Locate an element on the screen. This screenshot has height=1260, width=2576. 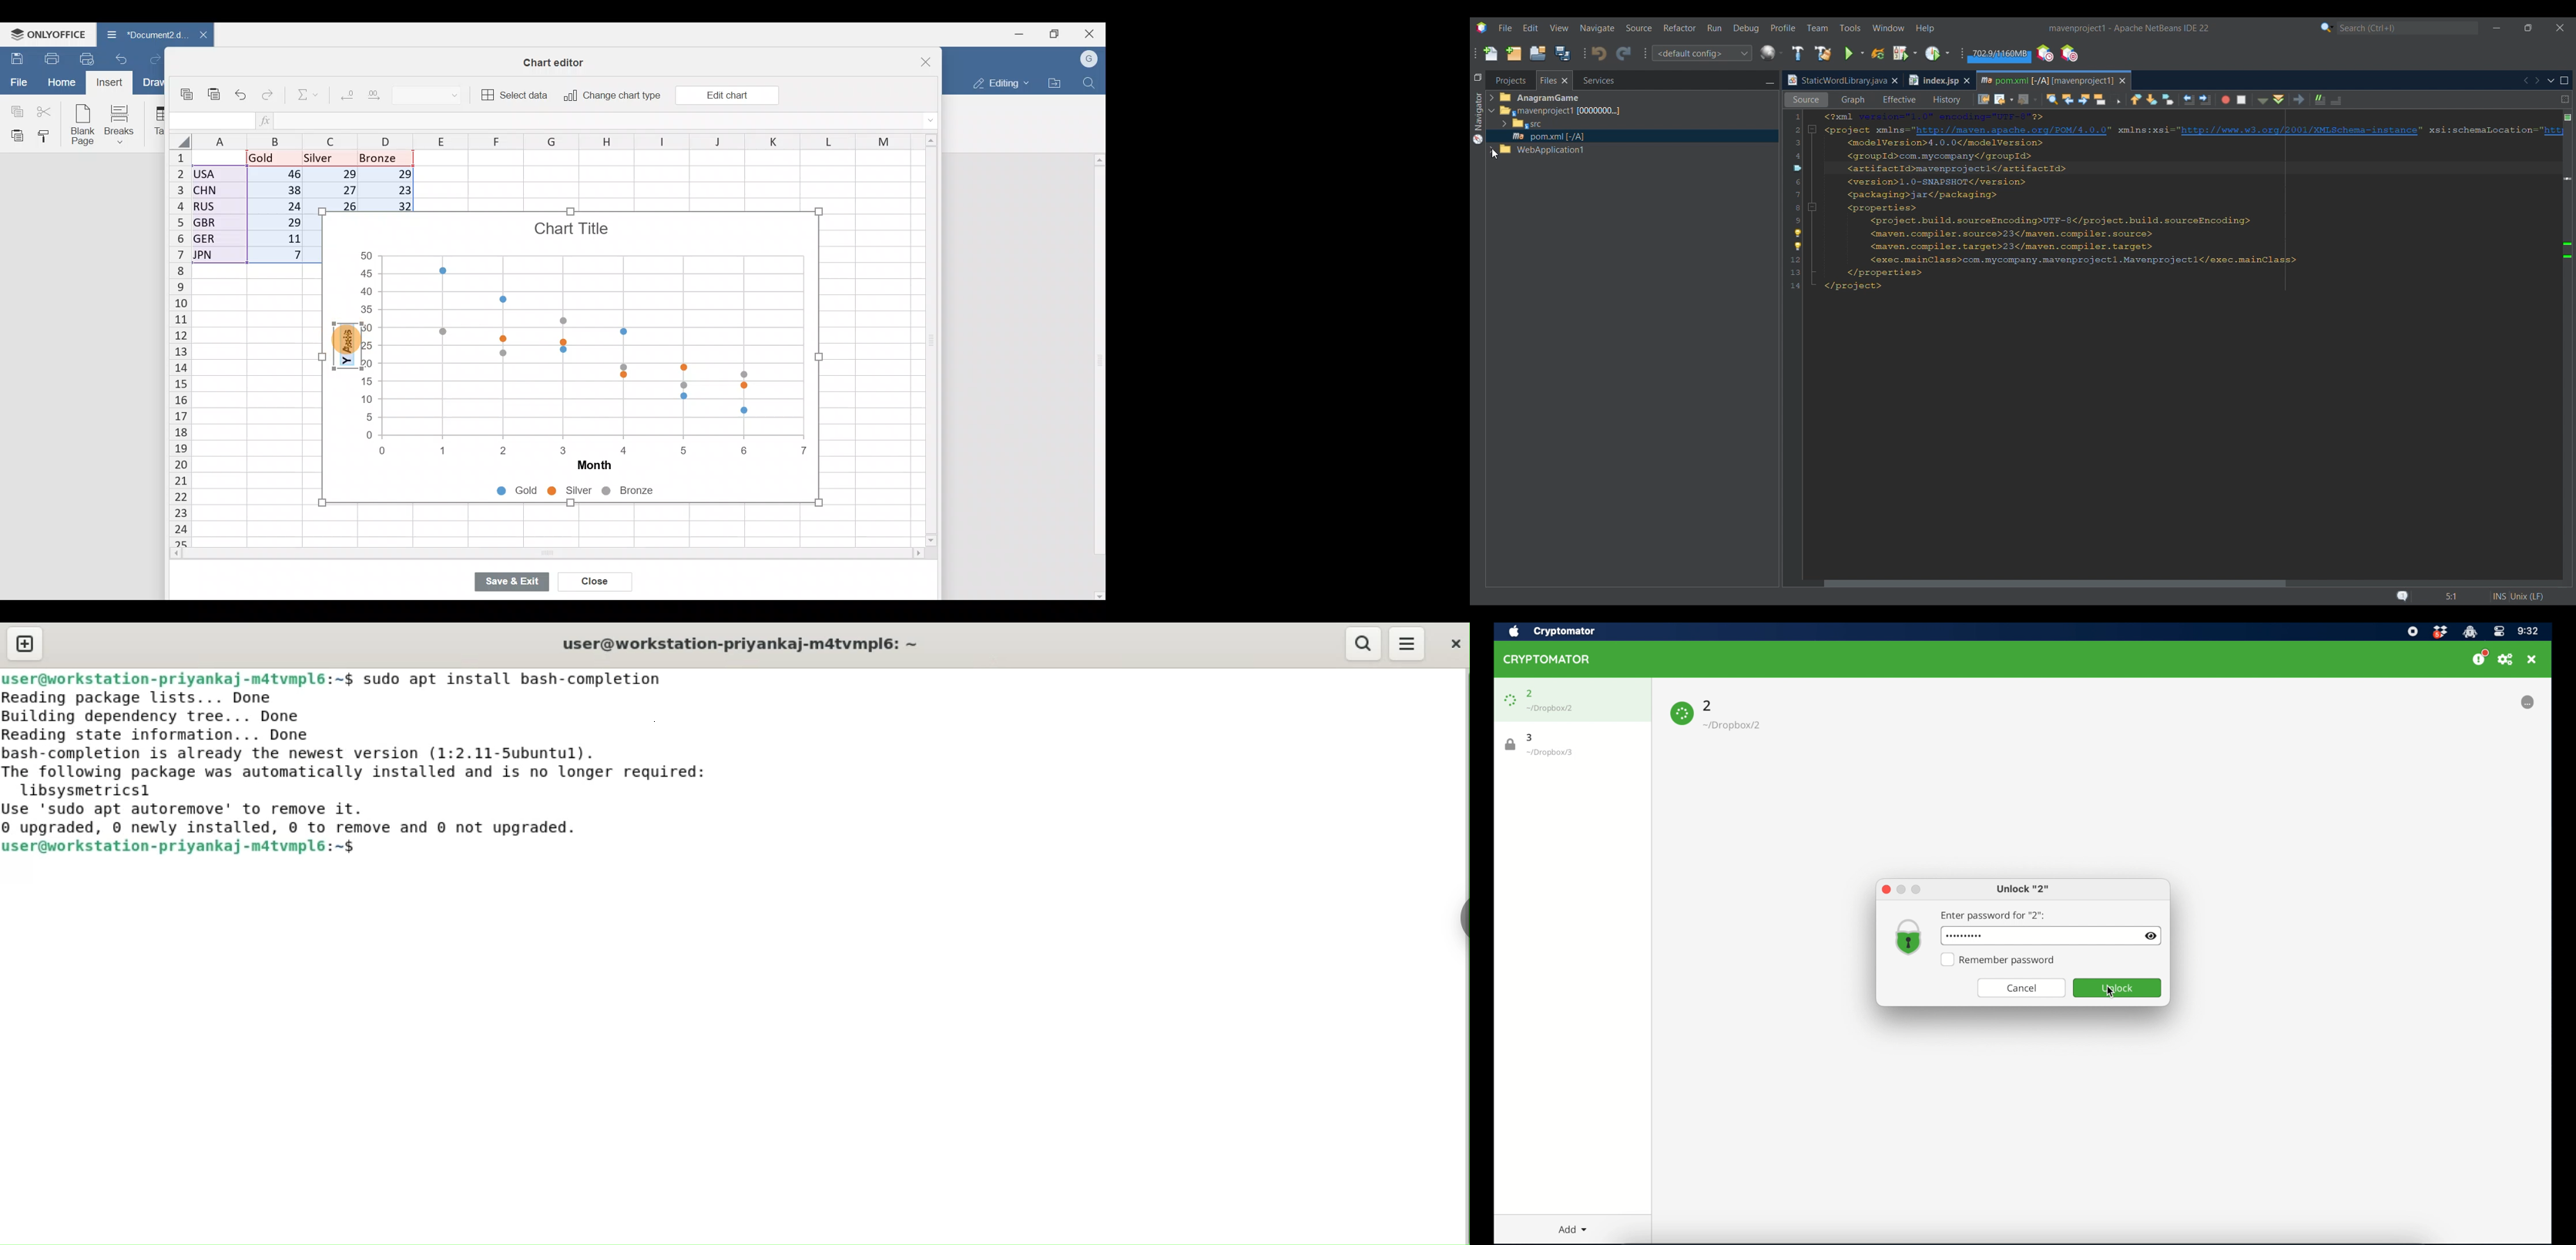
Chart legends is located at coordinates (594, 492).